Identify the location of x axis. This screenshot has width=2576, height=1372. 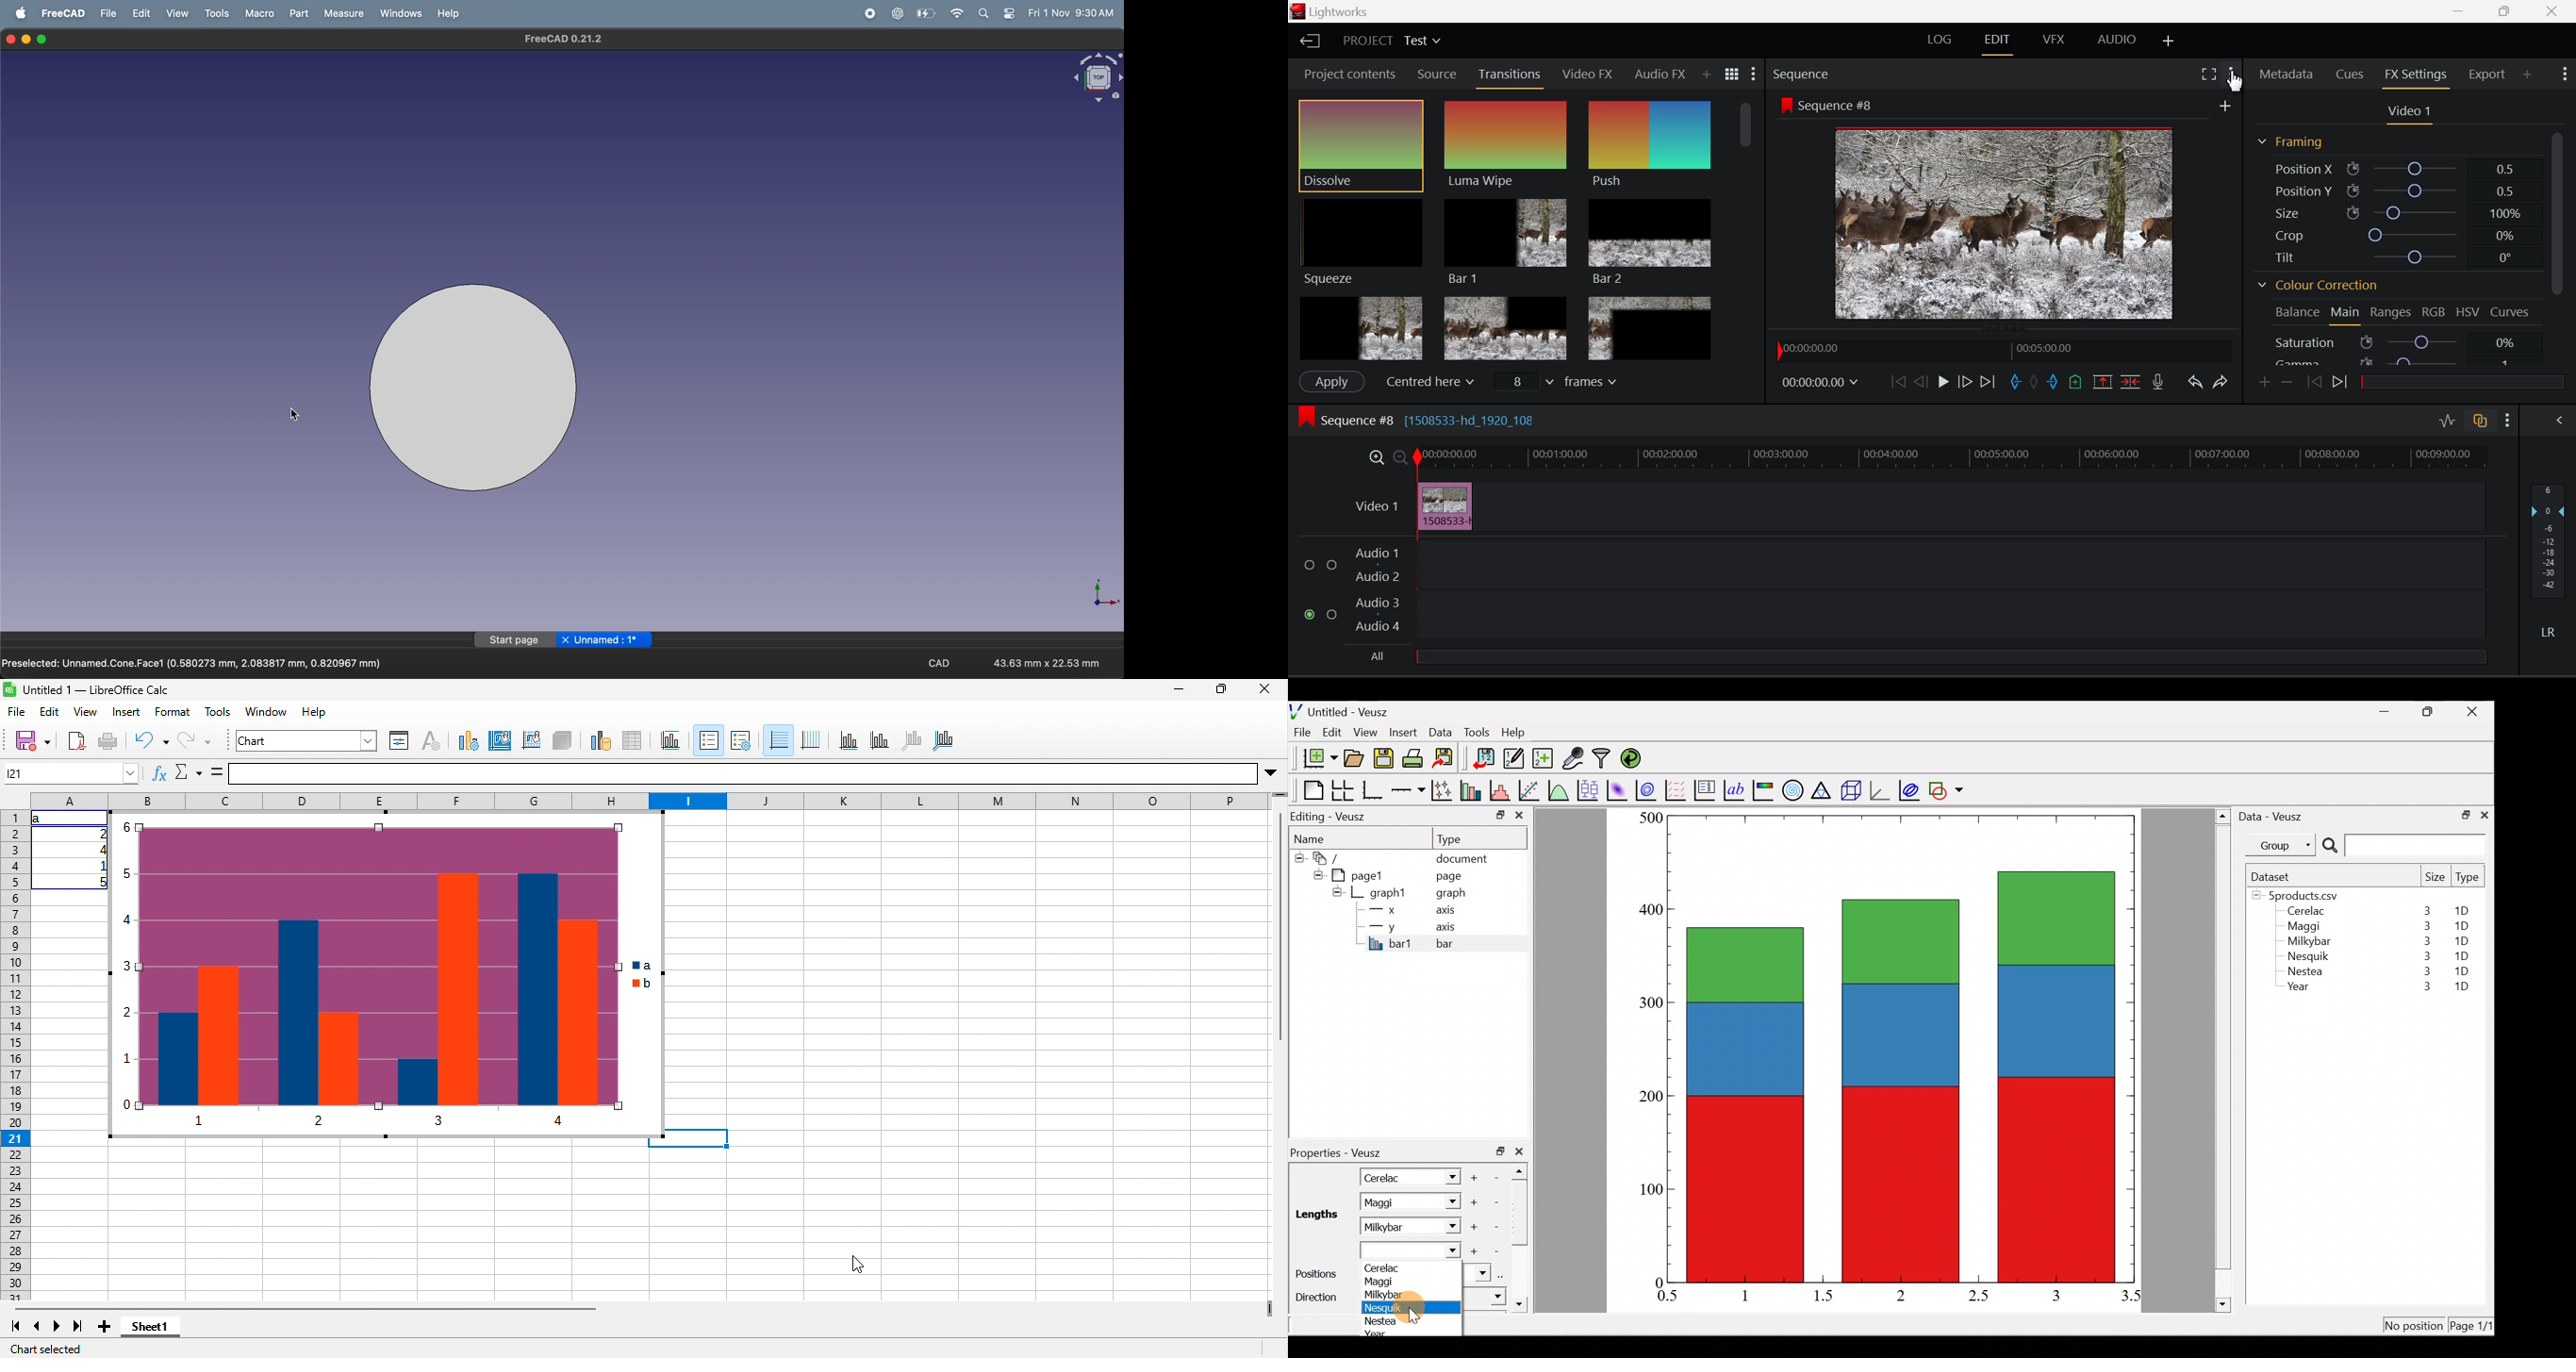
(850, 741).